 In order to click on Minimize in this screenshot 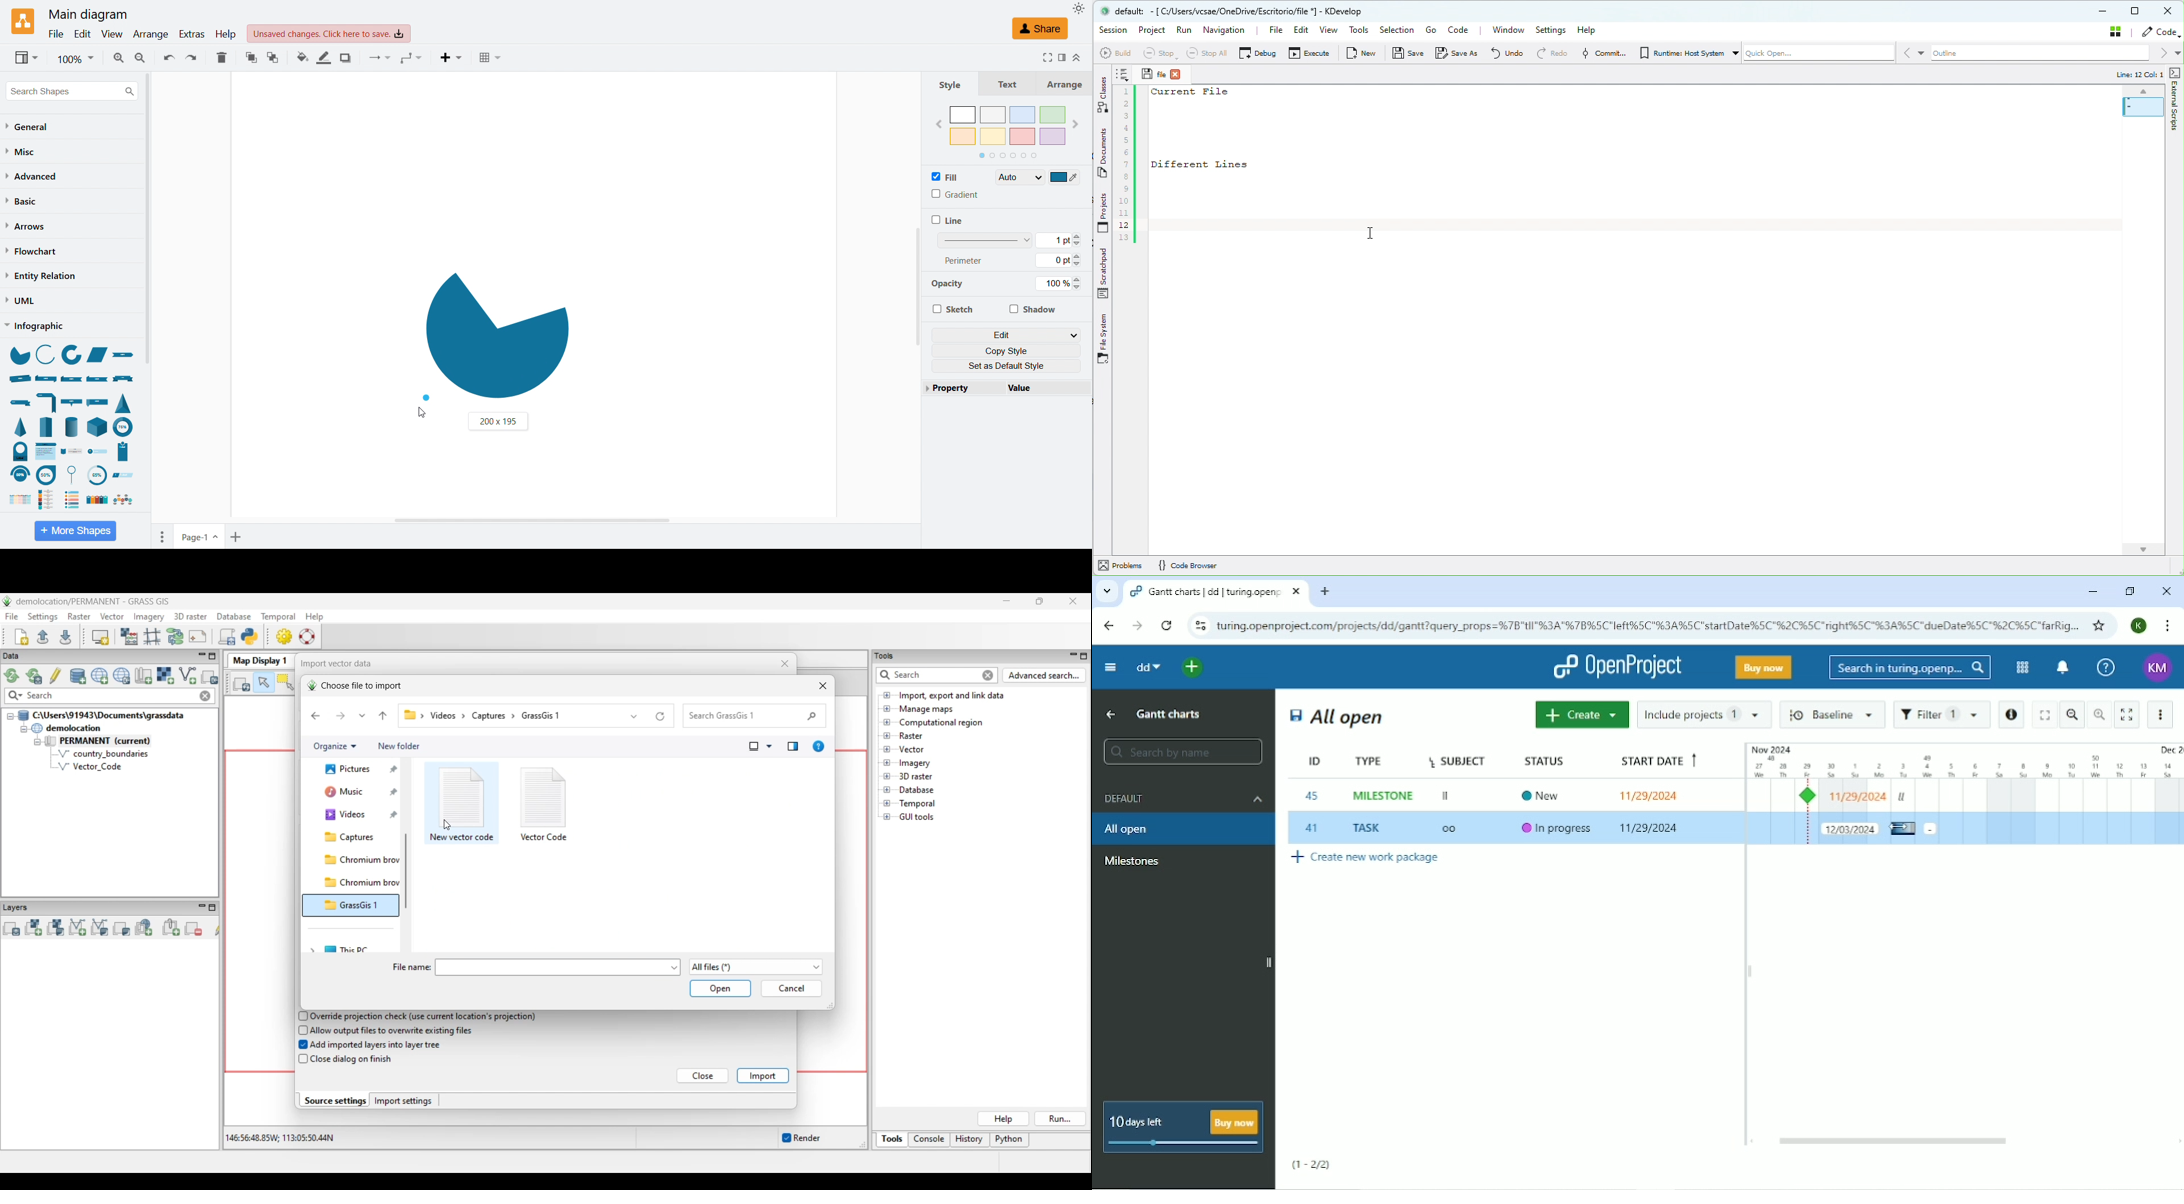, I will do `click(2090, 592)`.